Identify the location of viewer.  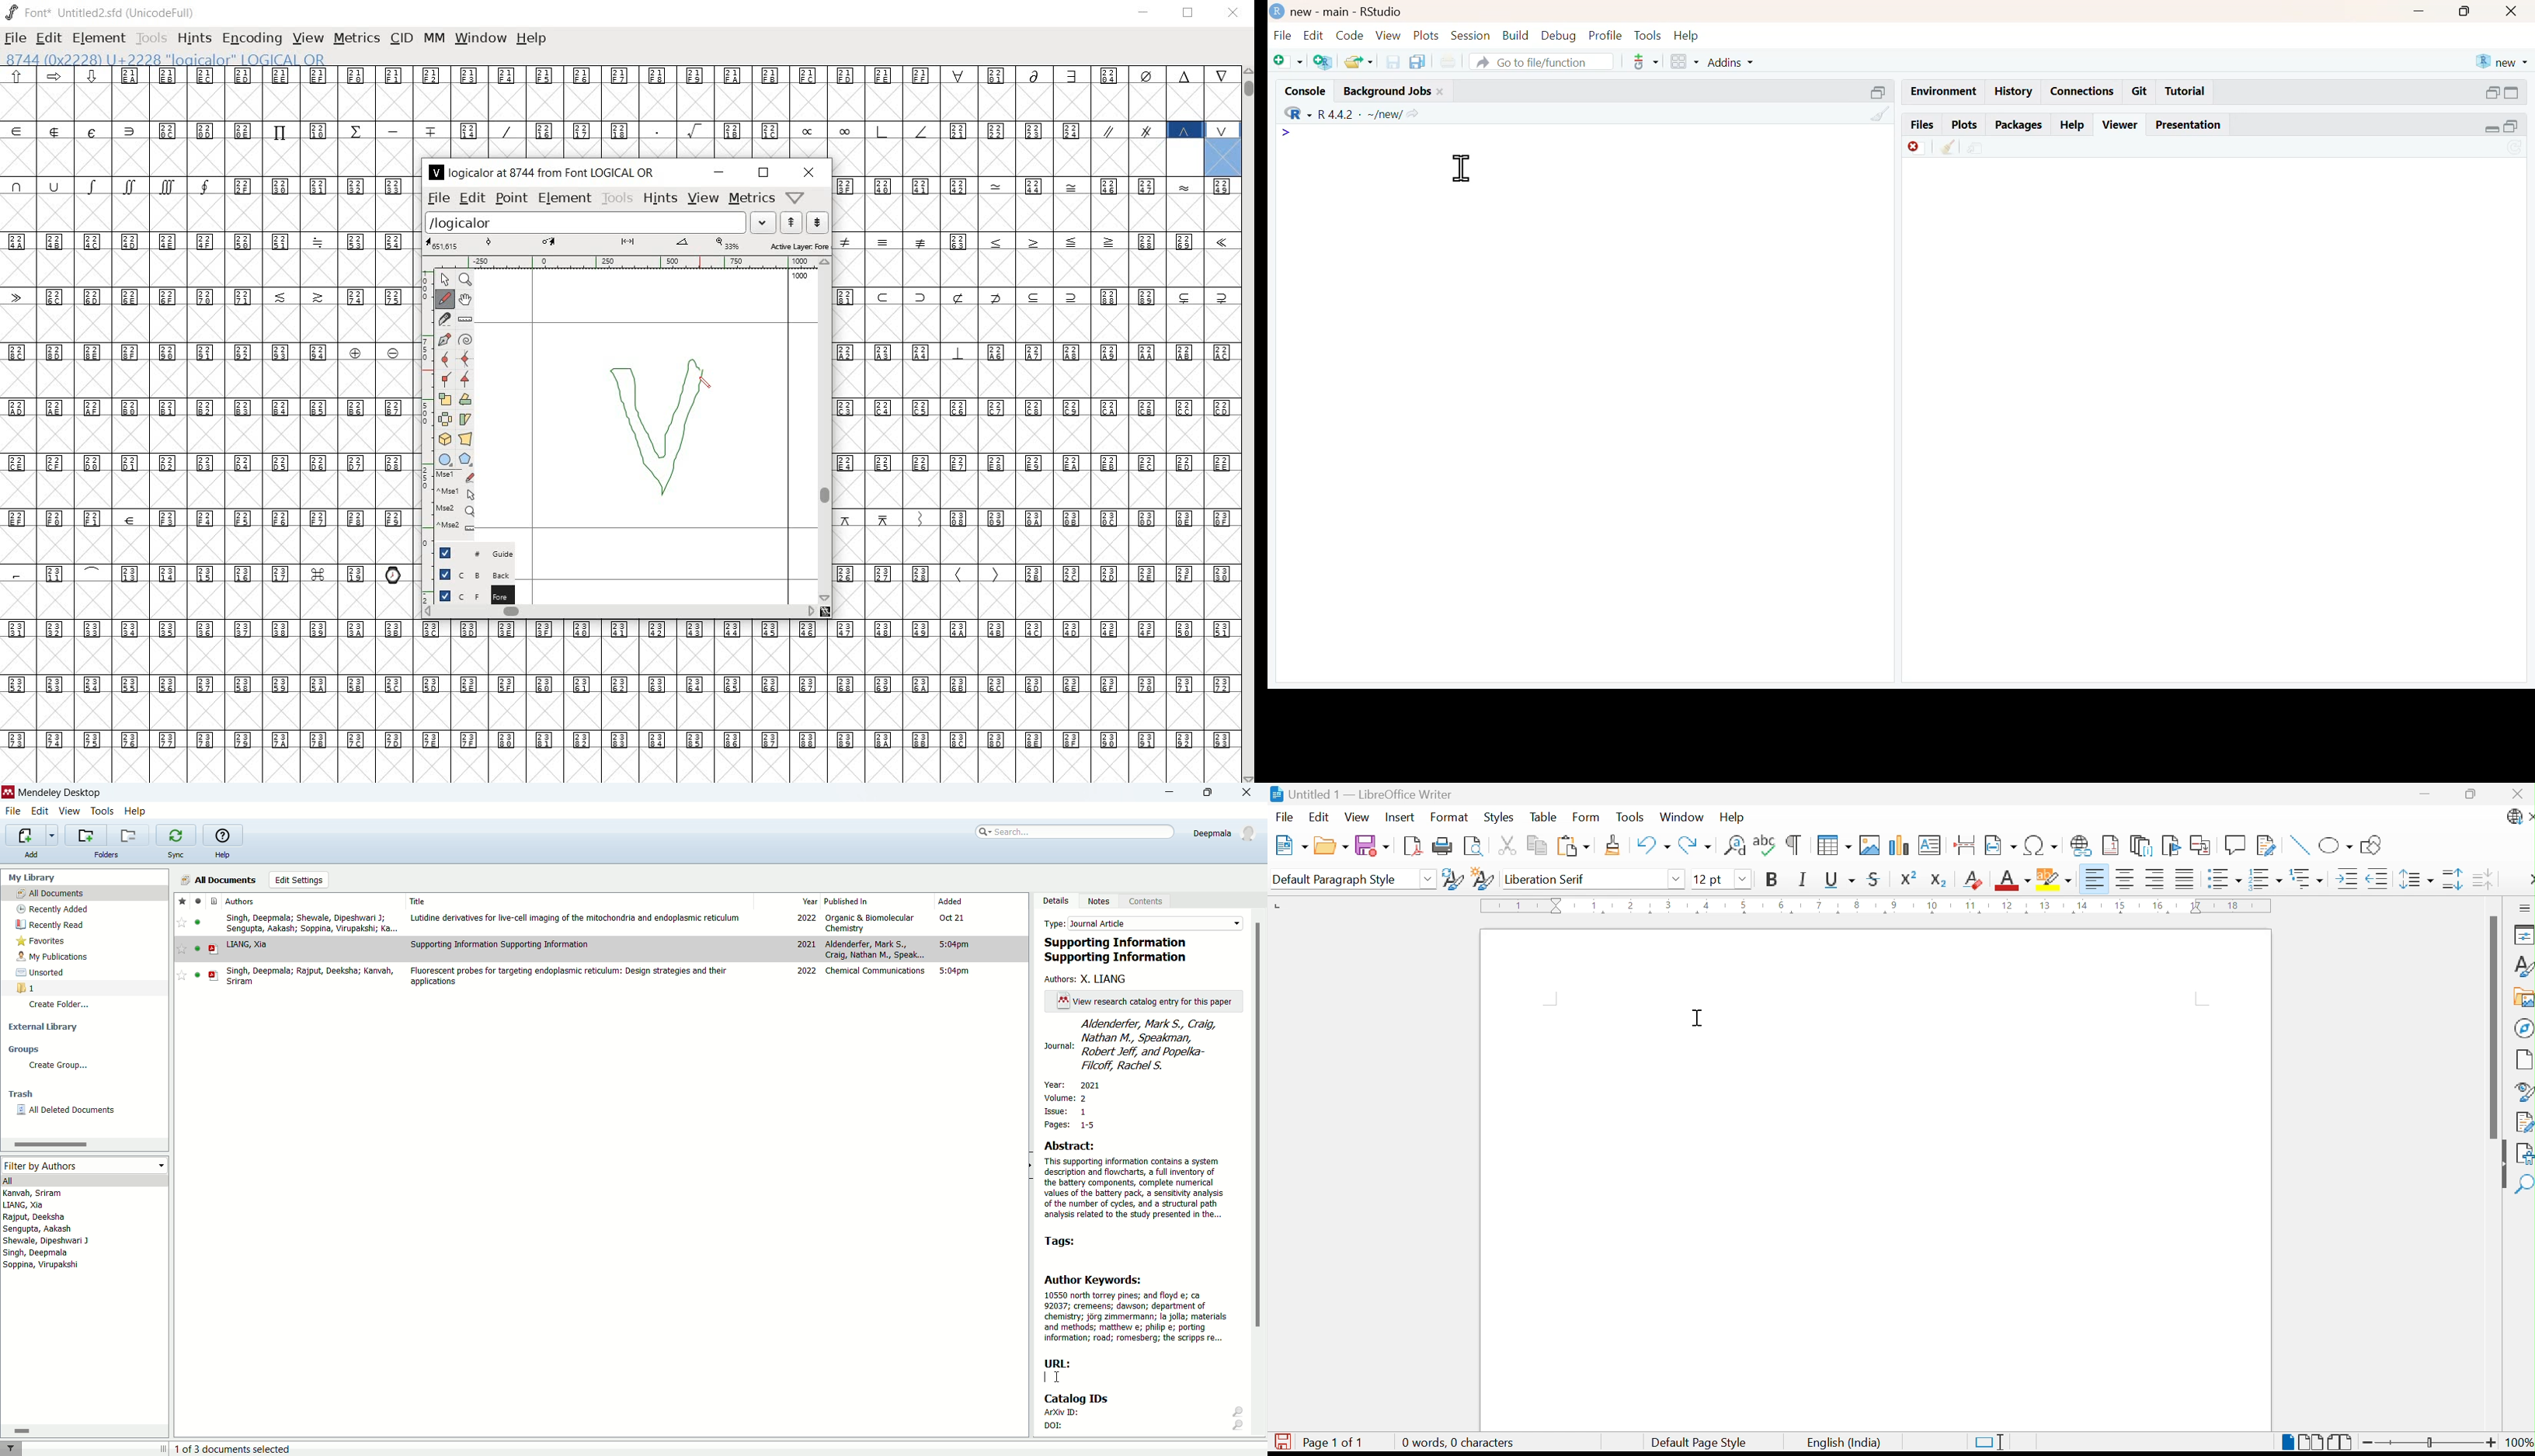
(2120, 125).